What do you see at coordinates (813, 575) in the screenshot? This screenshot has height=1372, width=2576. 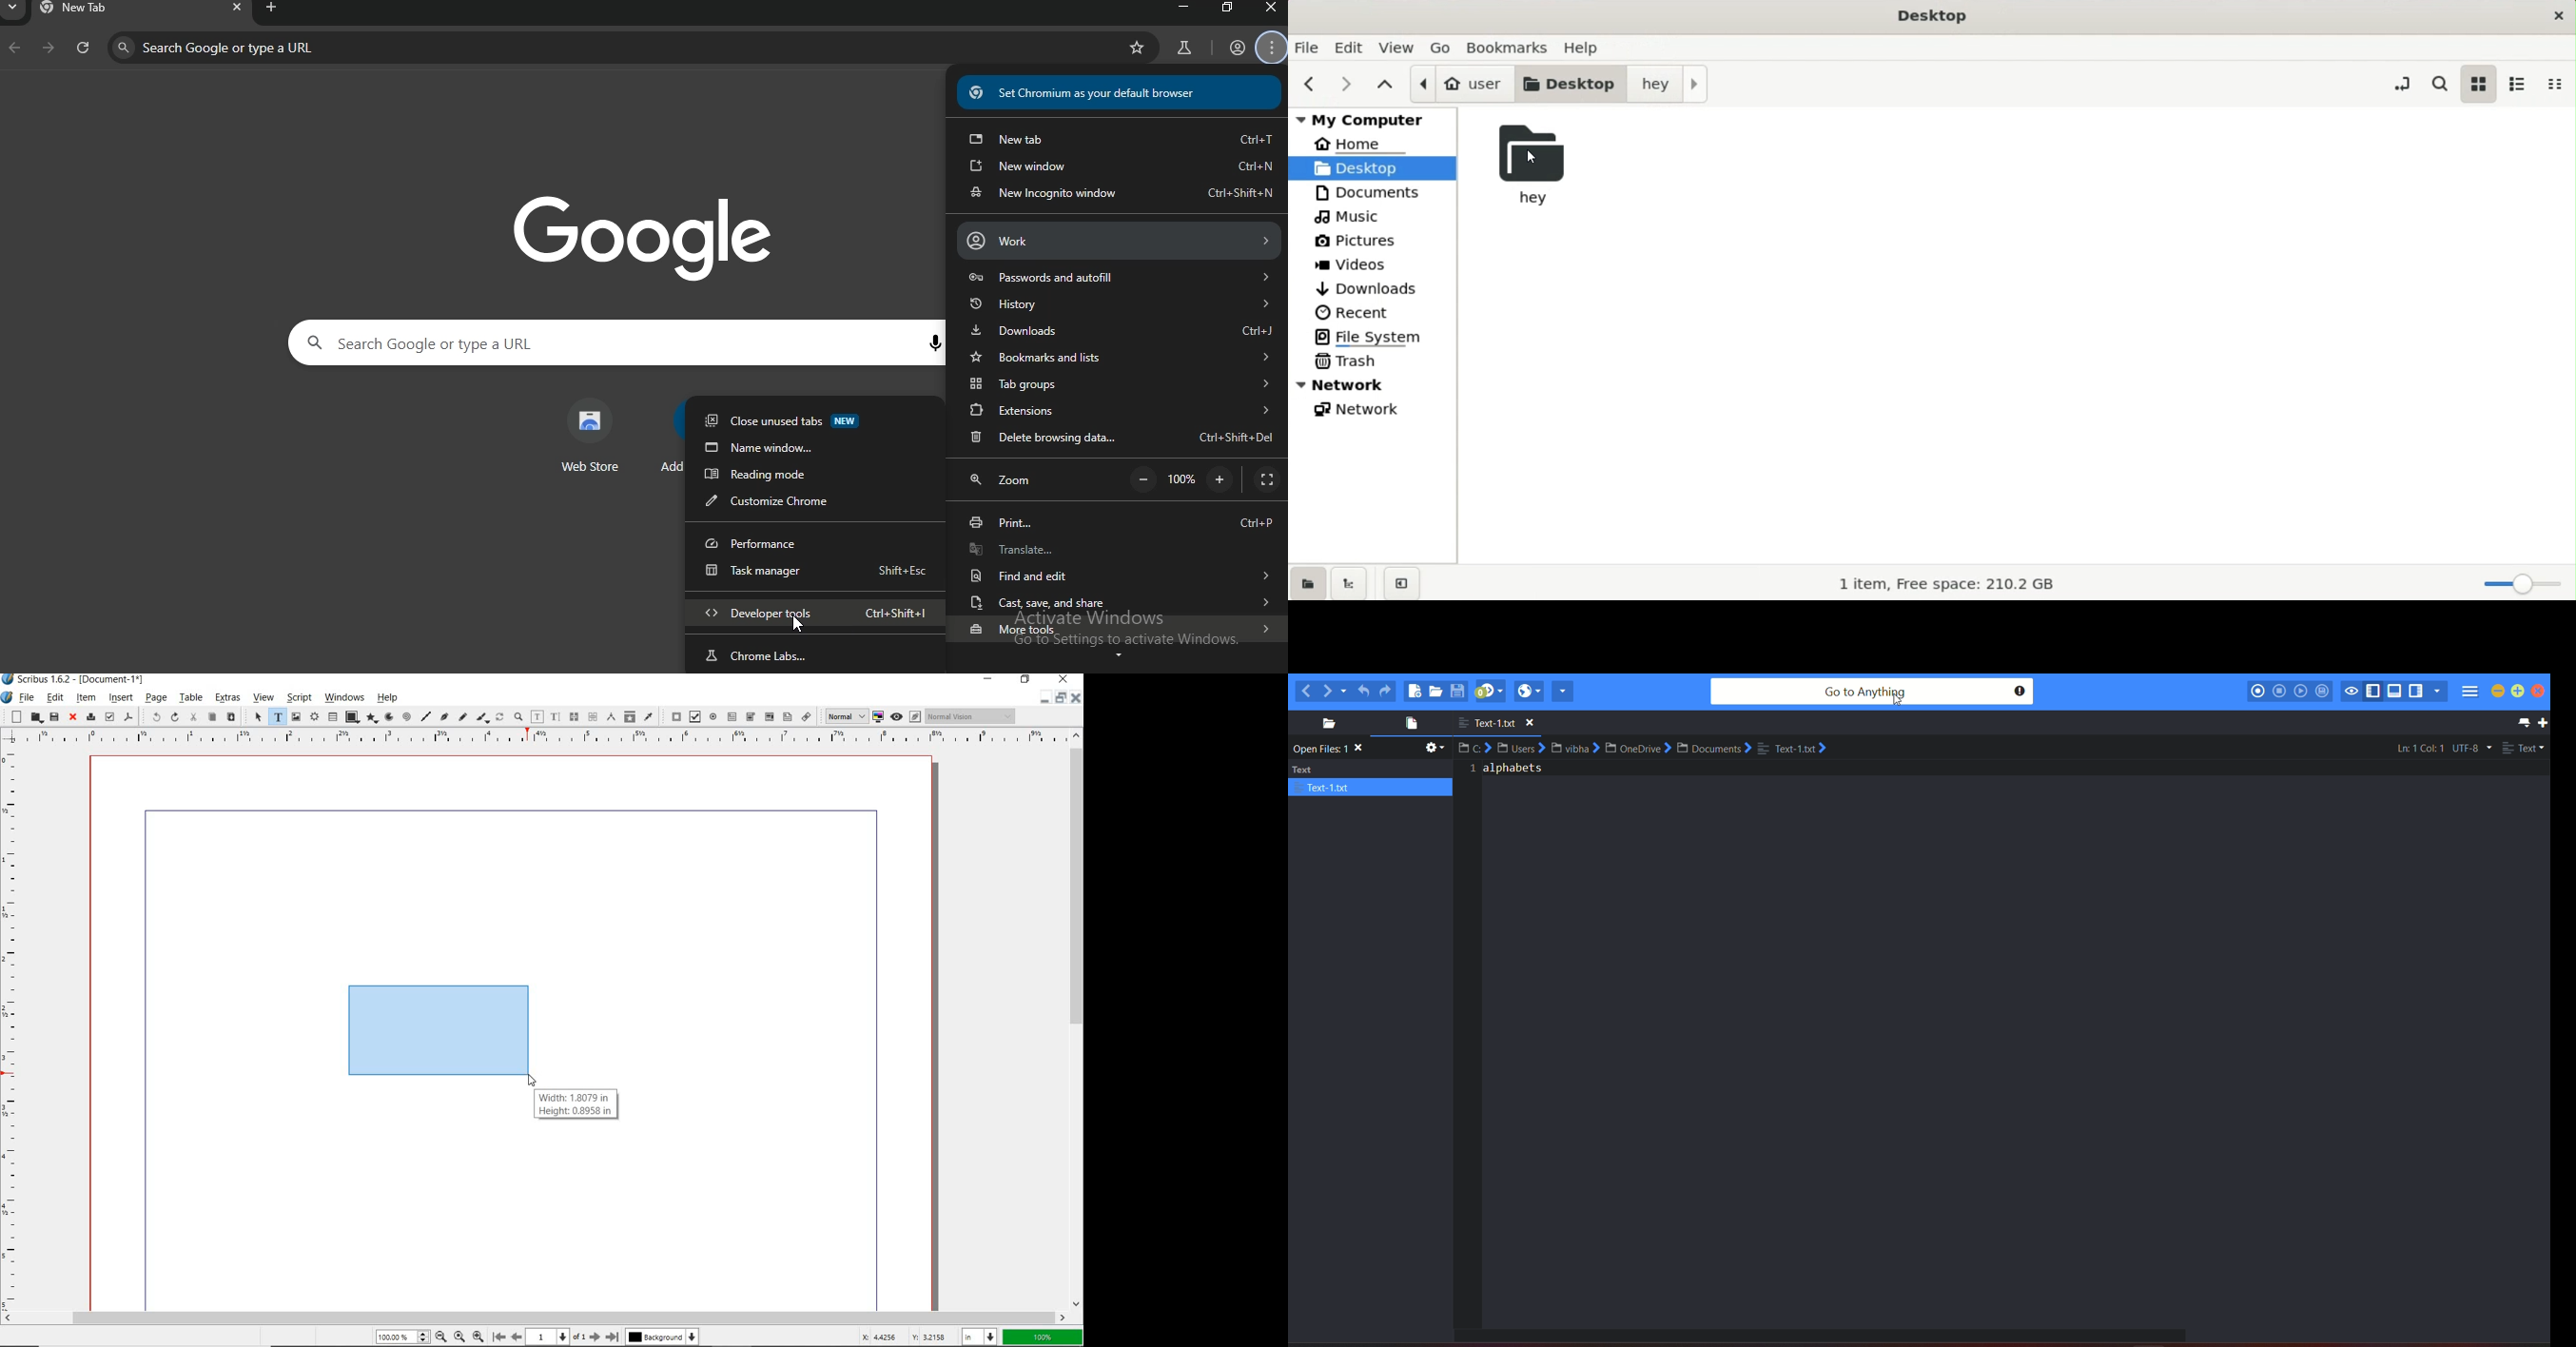 I see `task manager` at bounding box center [813, 575].